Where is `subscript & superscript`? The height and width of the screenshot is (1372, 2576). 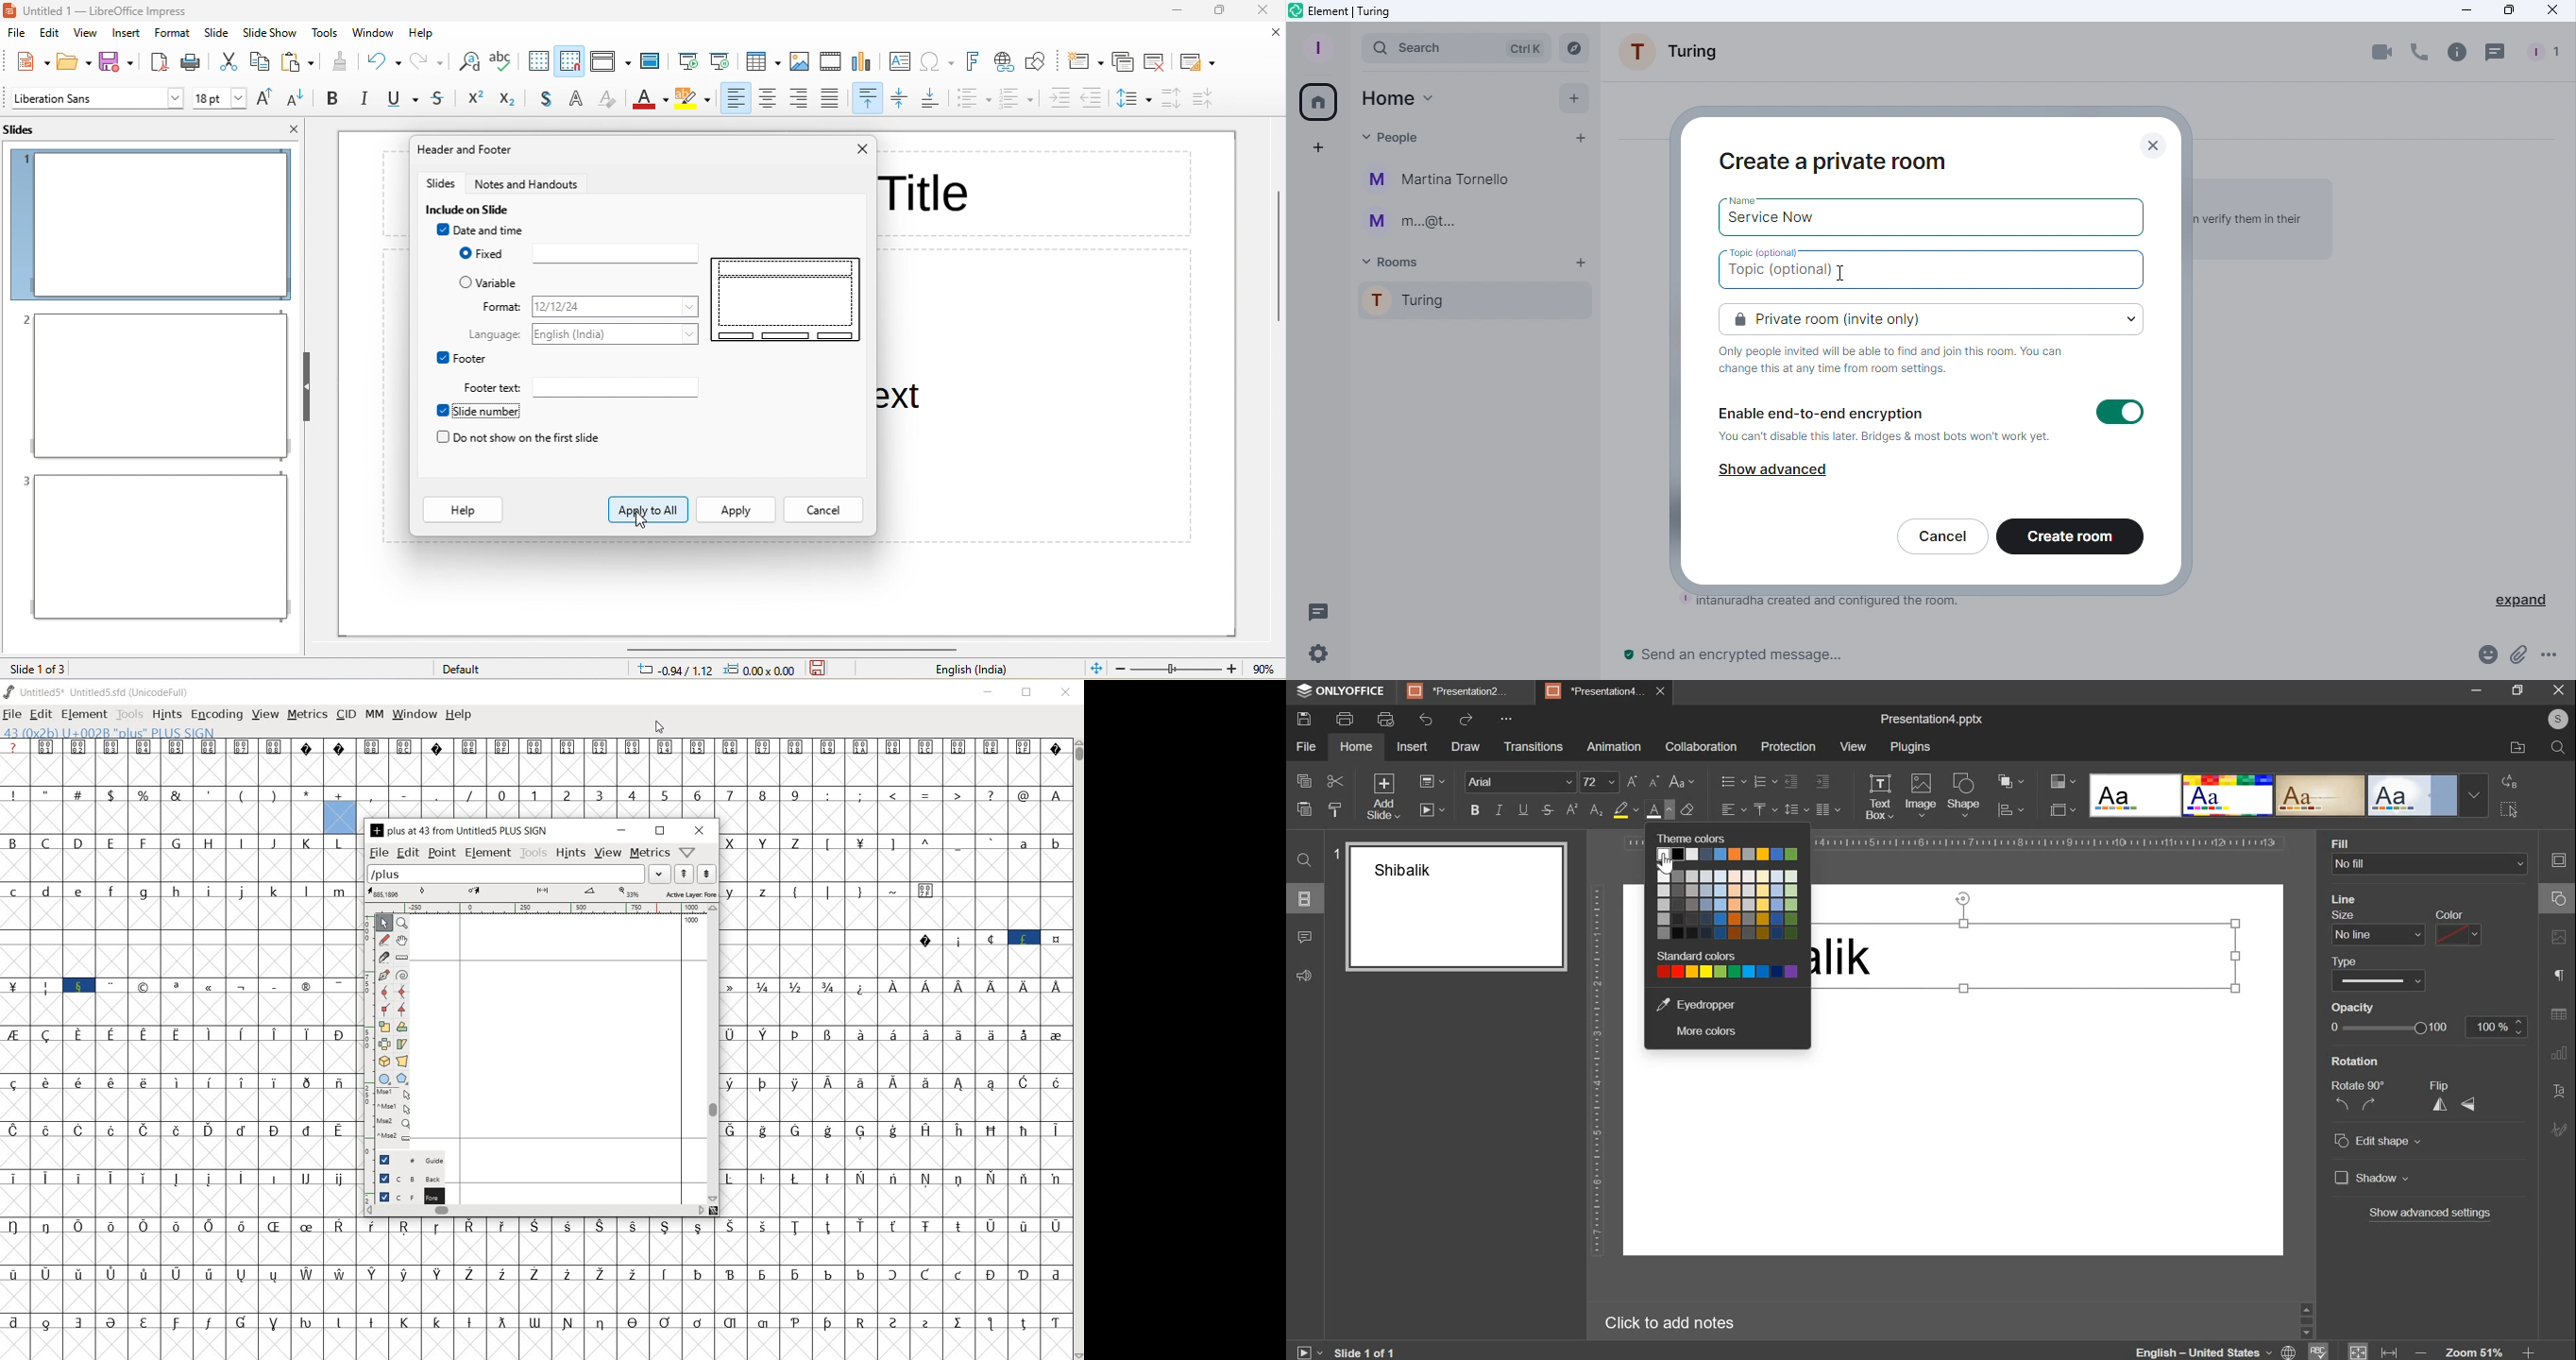
subscript & superscript is located at coordinates (1584, 810).